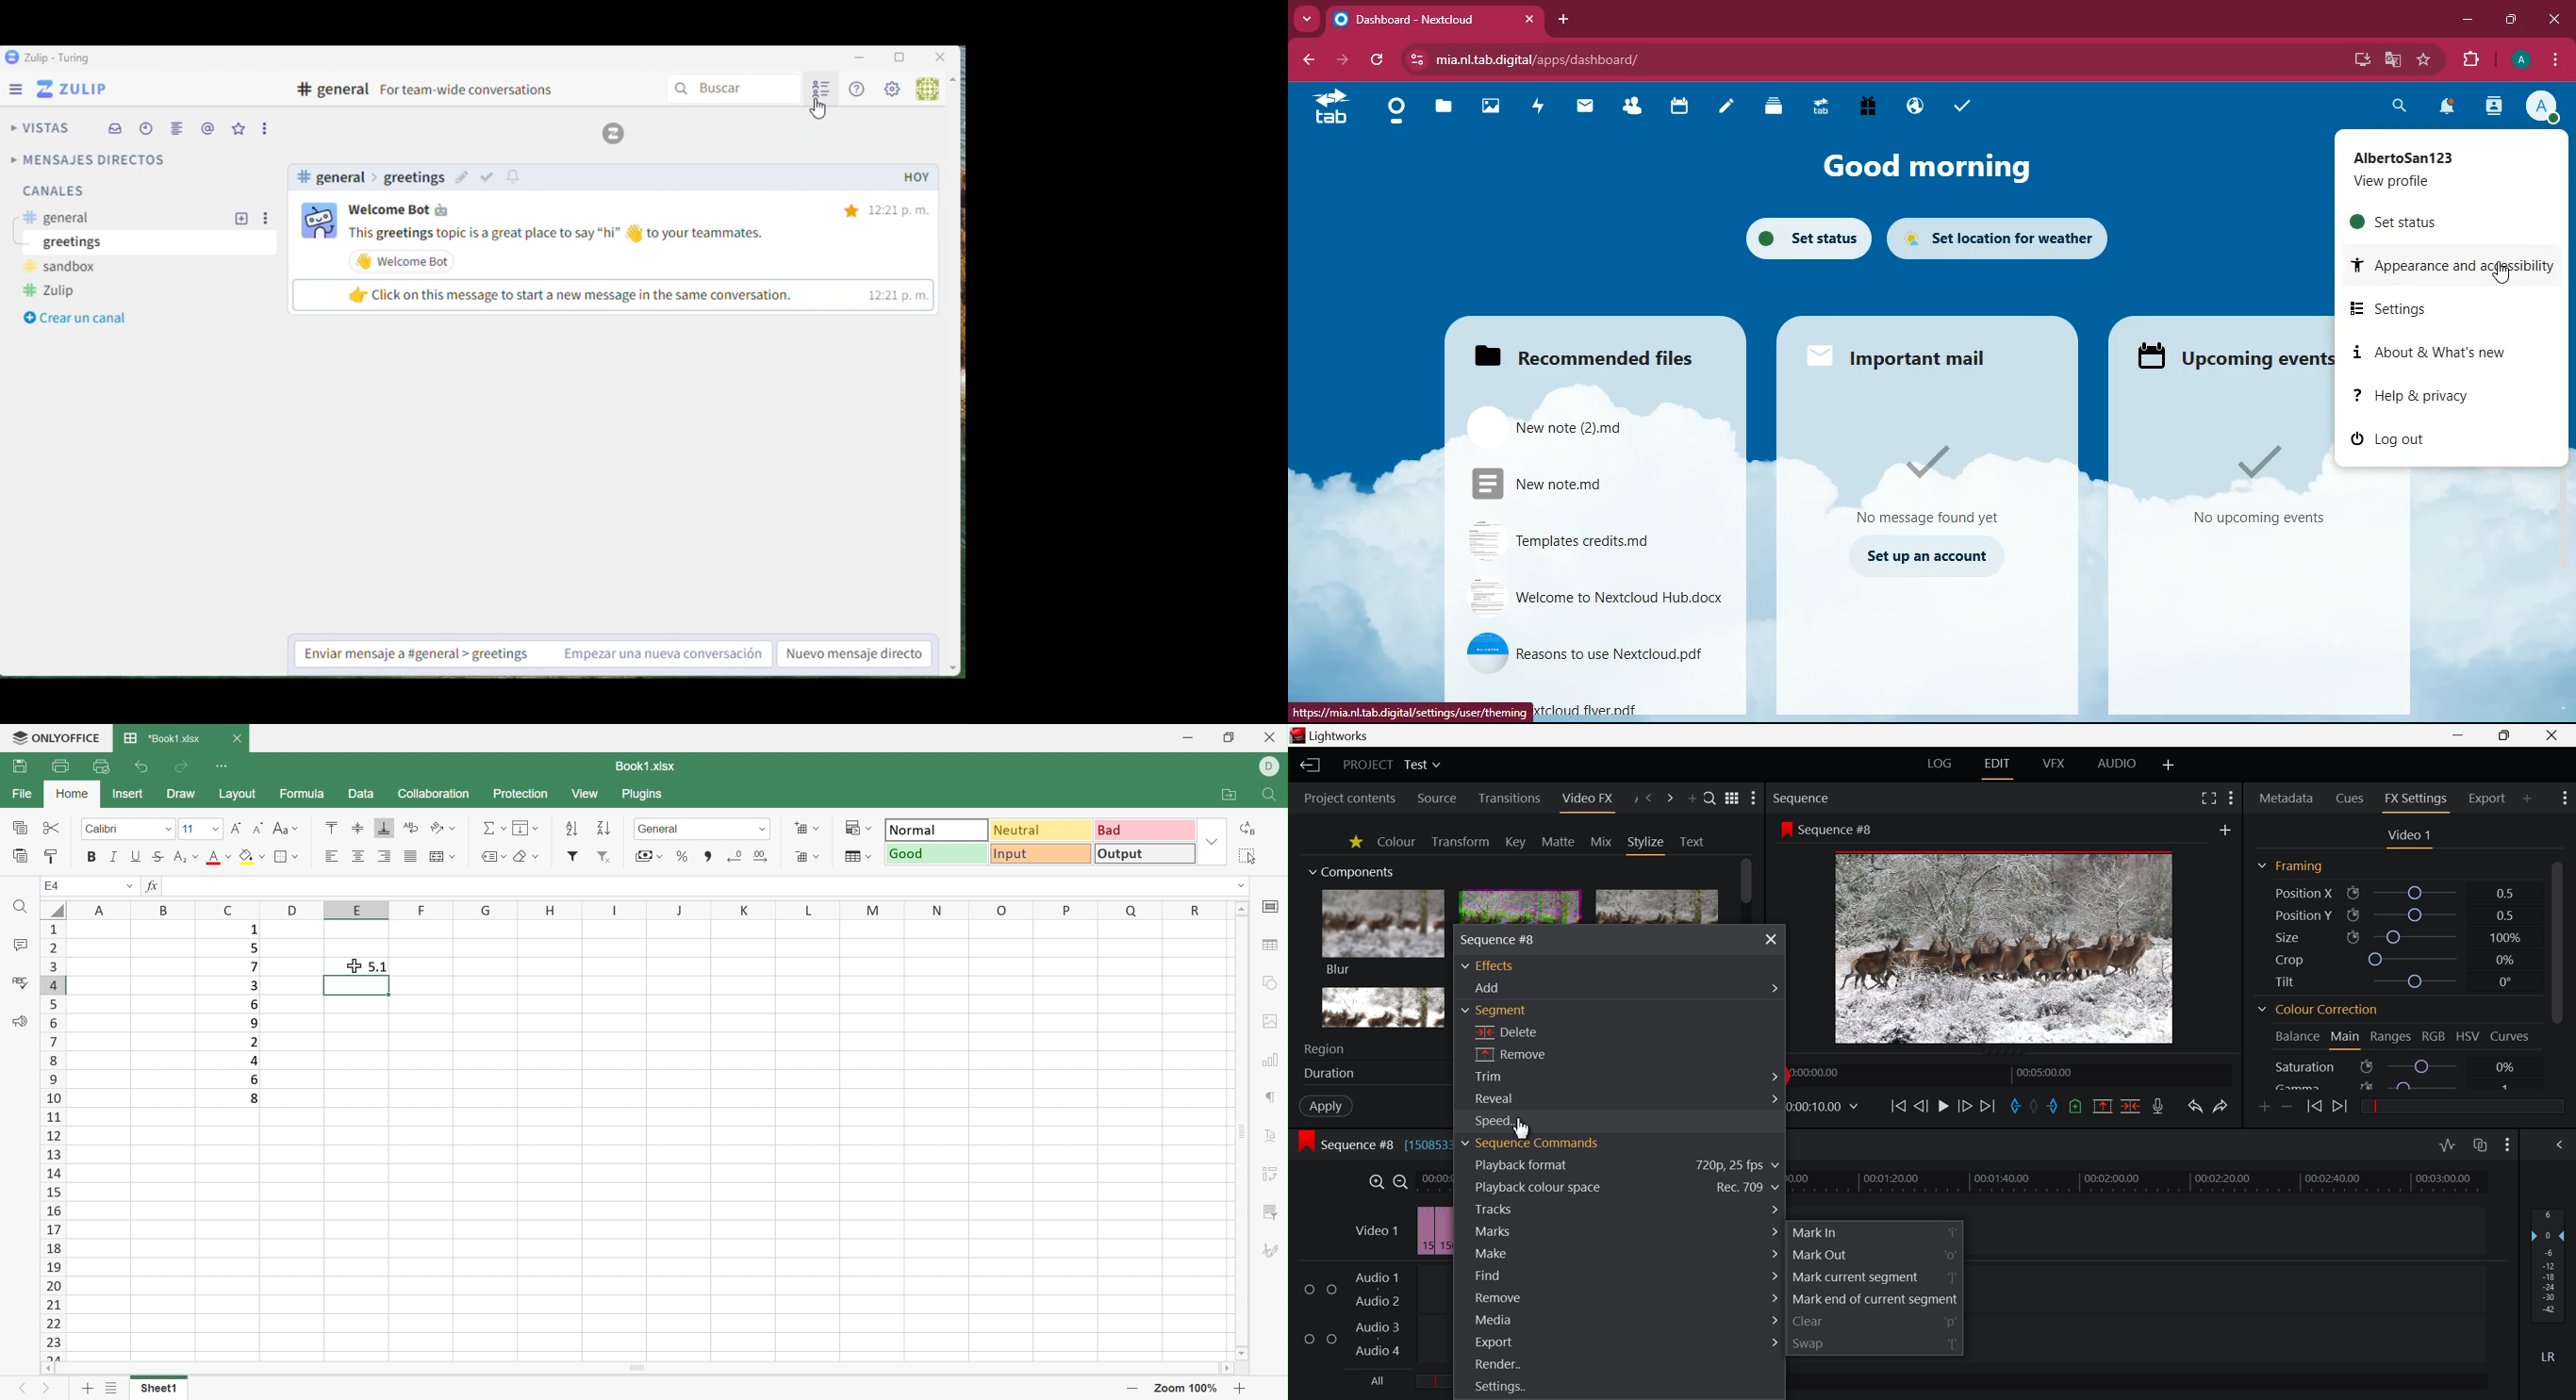 Image resolution: width=2576 pixels, height=1400 pixels. What do you see at coordinates (90, 858) in the screenshot?
I see `Bold` at bounding box center [90, 858].